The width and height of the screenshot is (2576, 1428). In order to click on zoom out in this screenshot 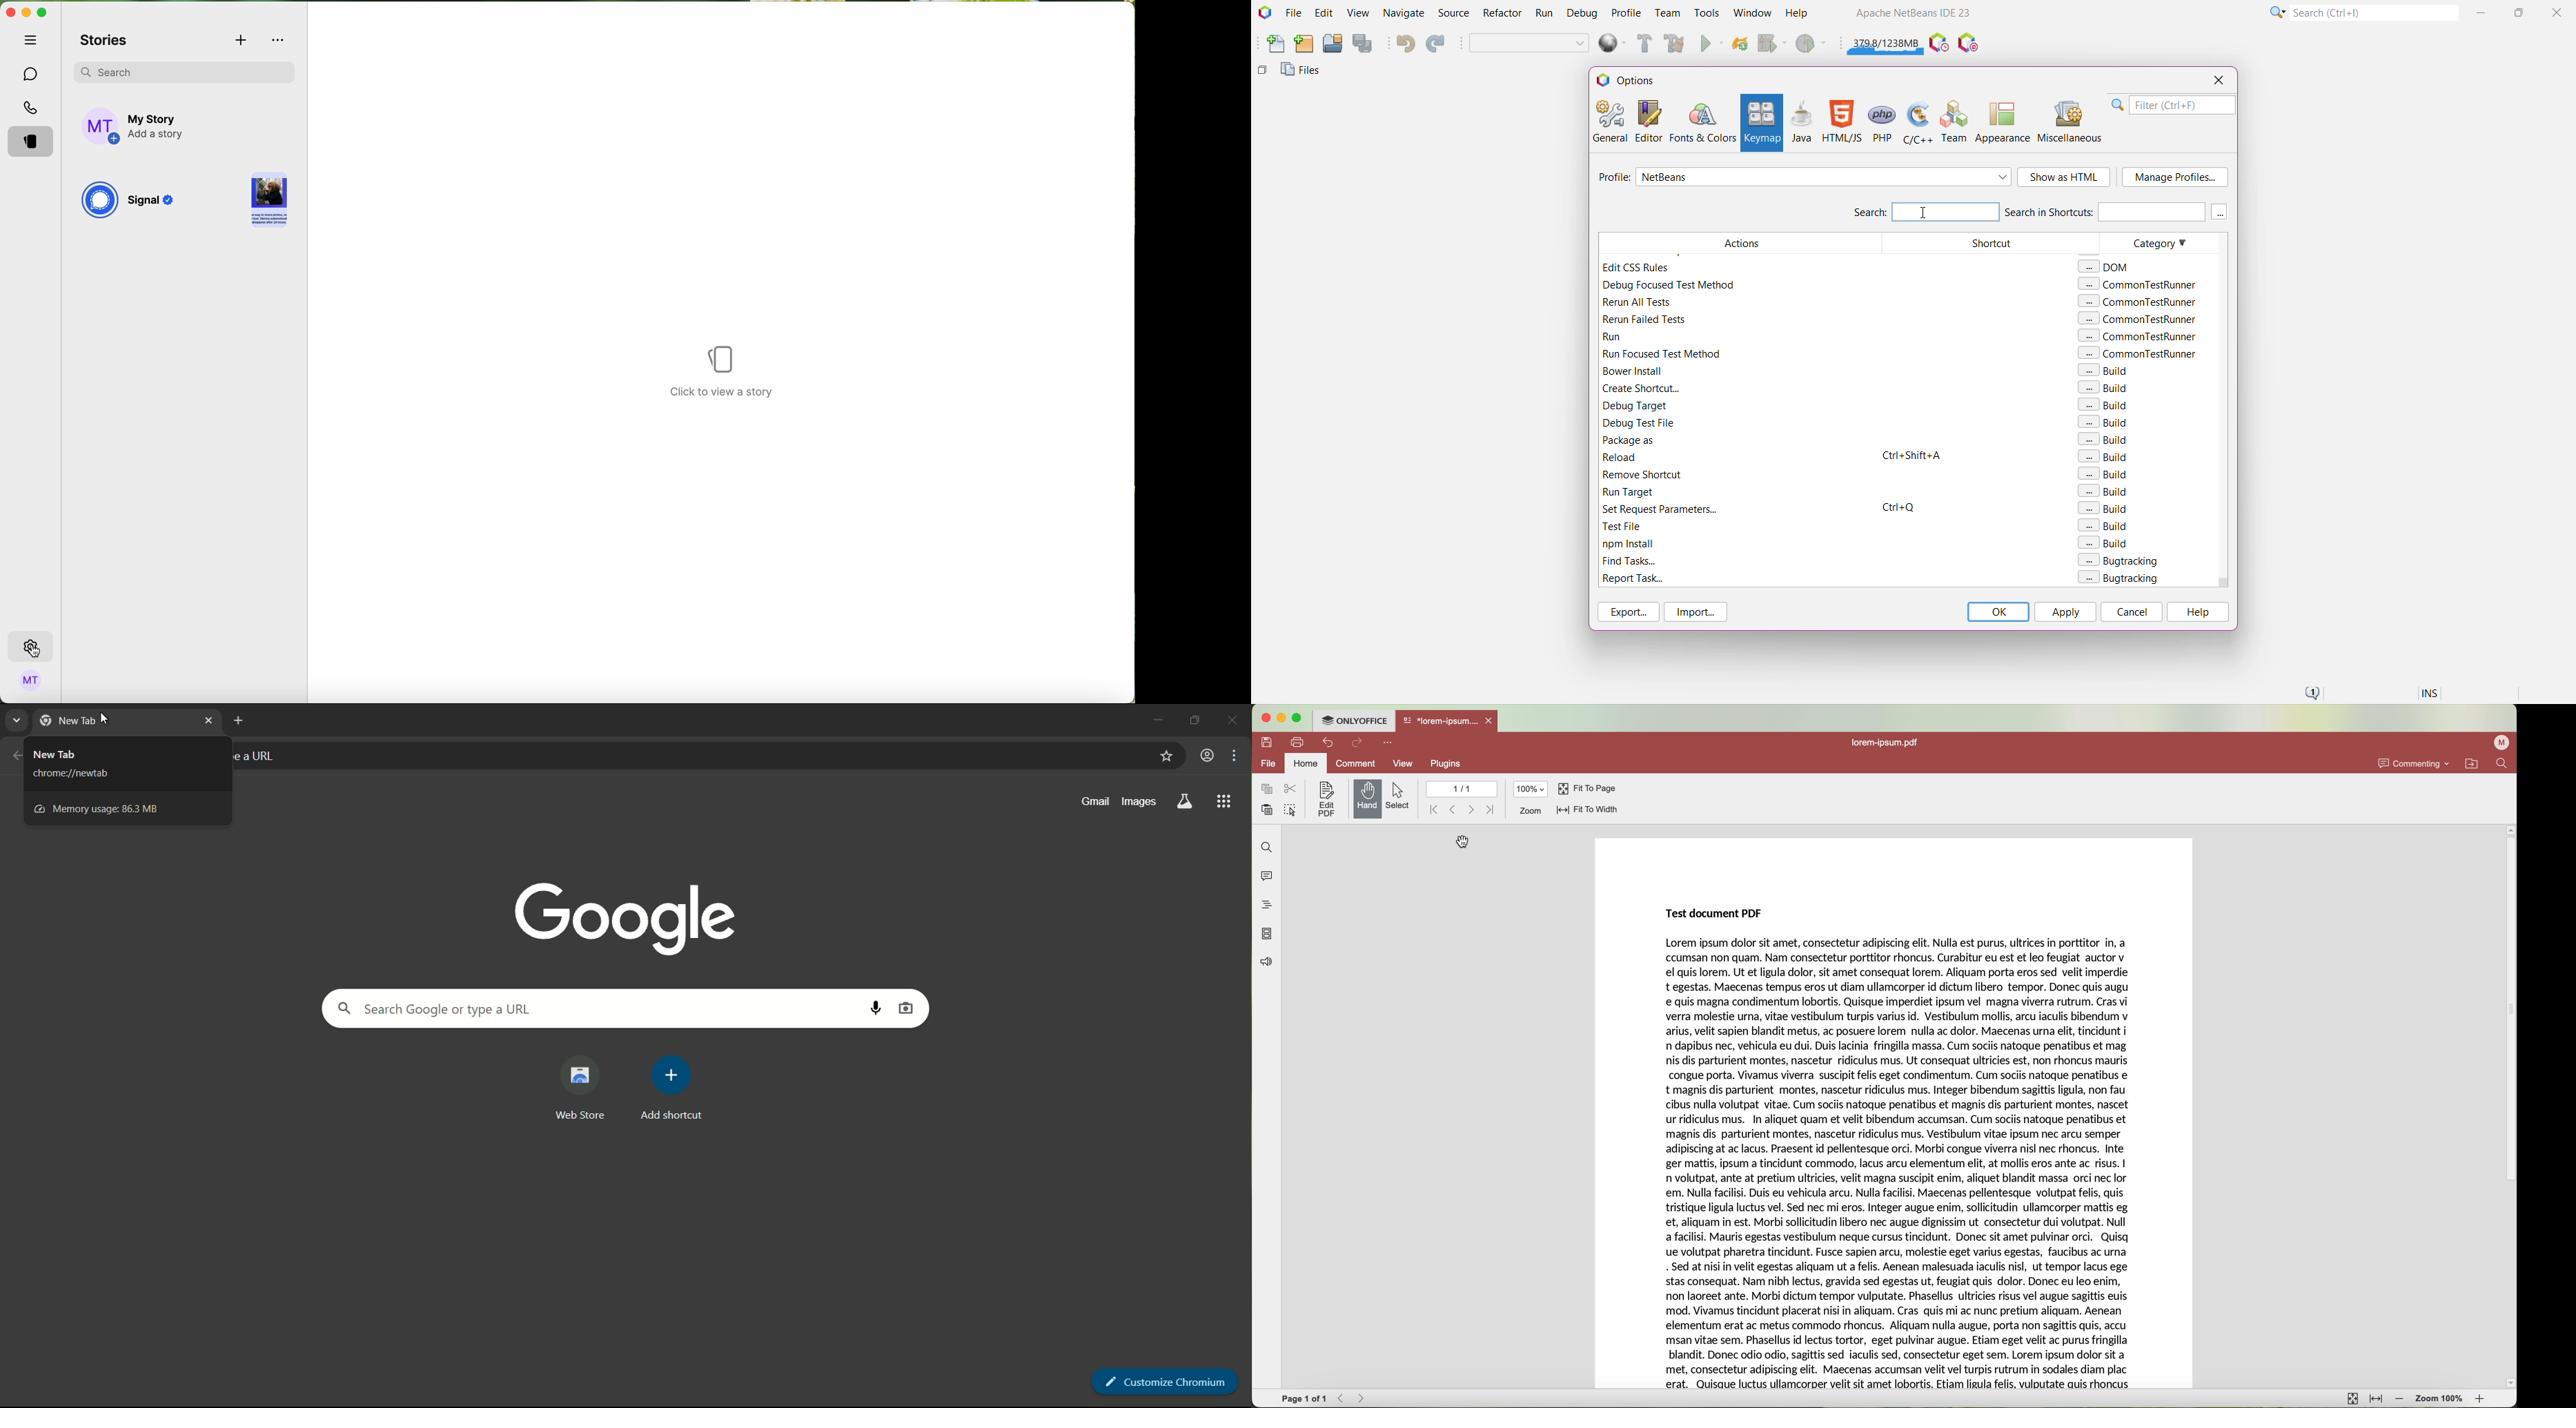, I will do `click(2400, 1400)`.